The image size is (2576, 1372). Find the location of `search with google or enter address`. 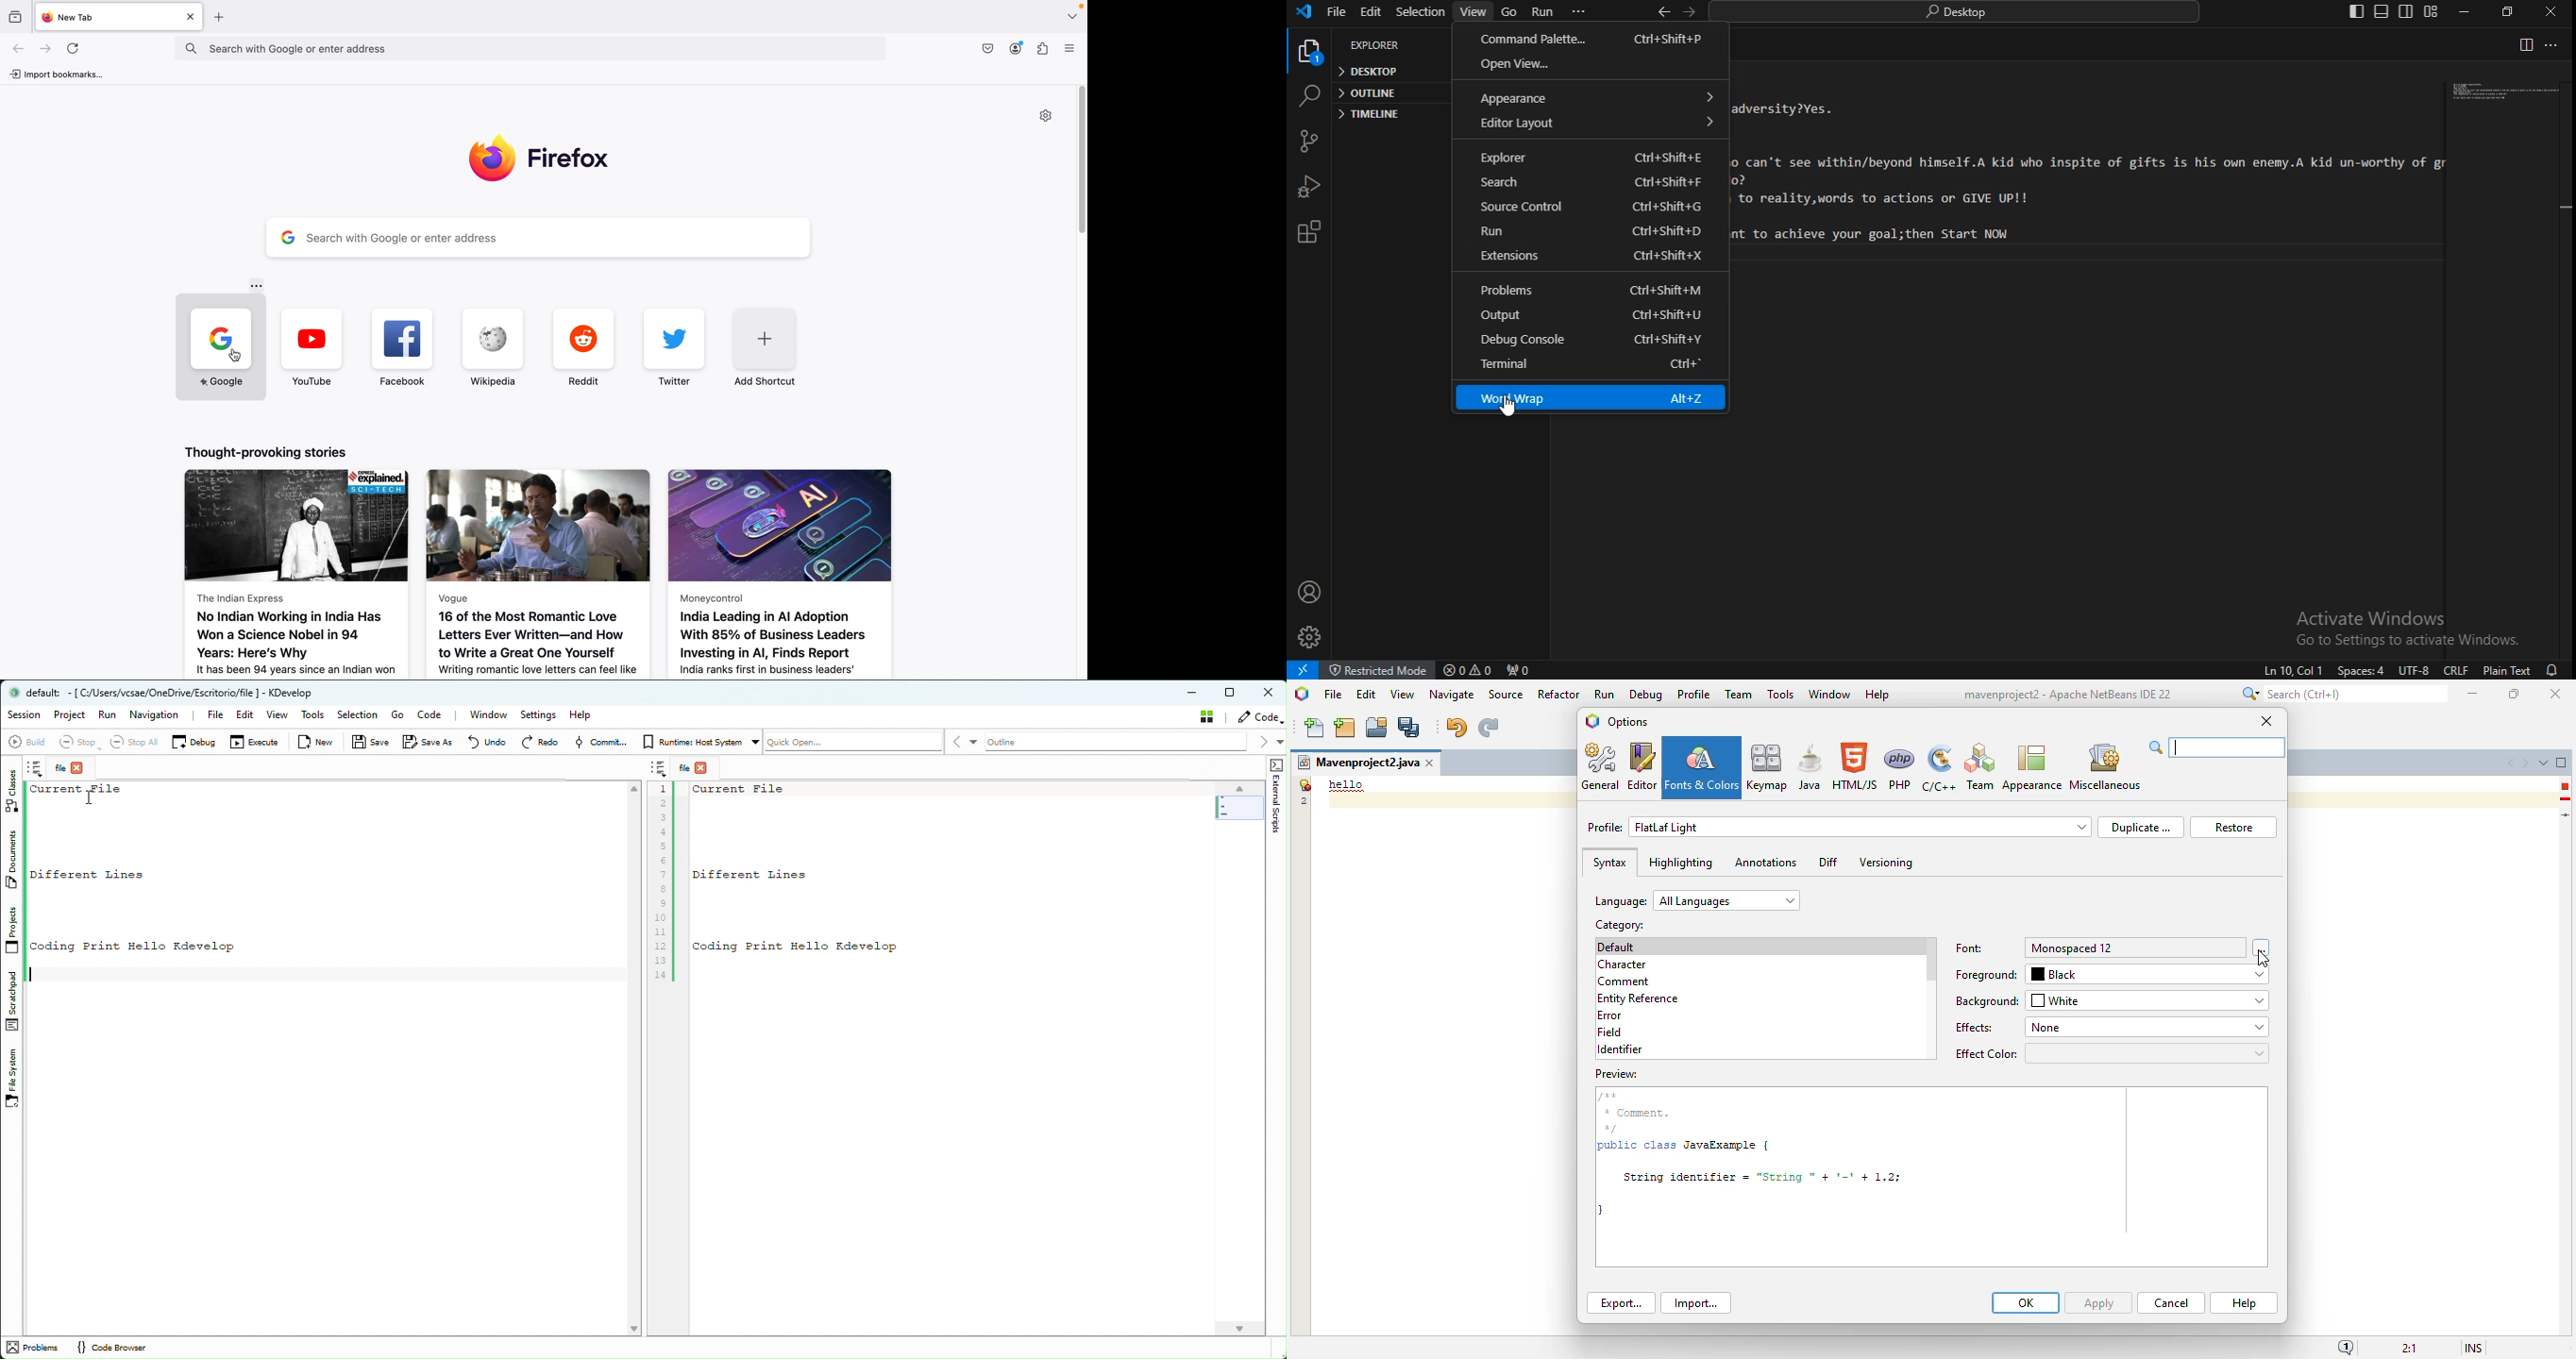

search with google or enter address is located at coordinates (540, 237).